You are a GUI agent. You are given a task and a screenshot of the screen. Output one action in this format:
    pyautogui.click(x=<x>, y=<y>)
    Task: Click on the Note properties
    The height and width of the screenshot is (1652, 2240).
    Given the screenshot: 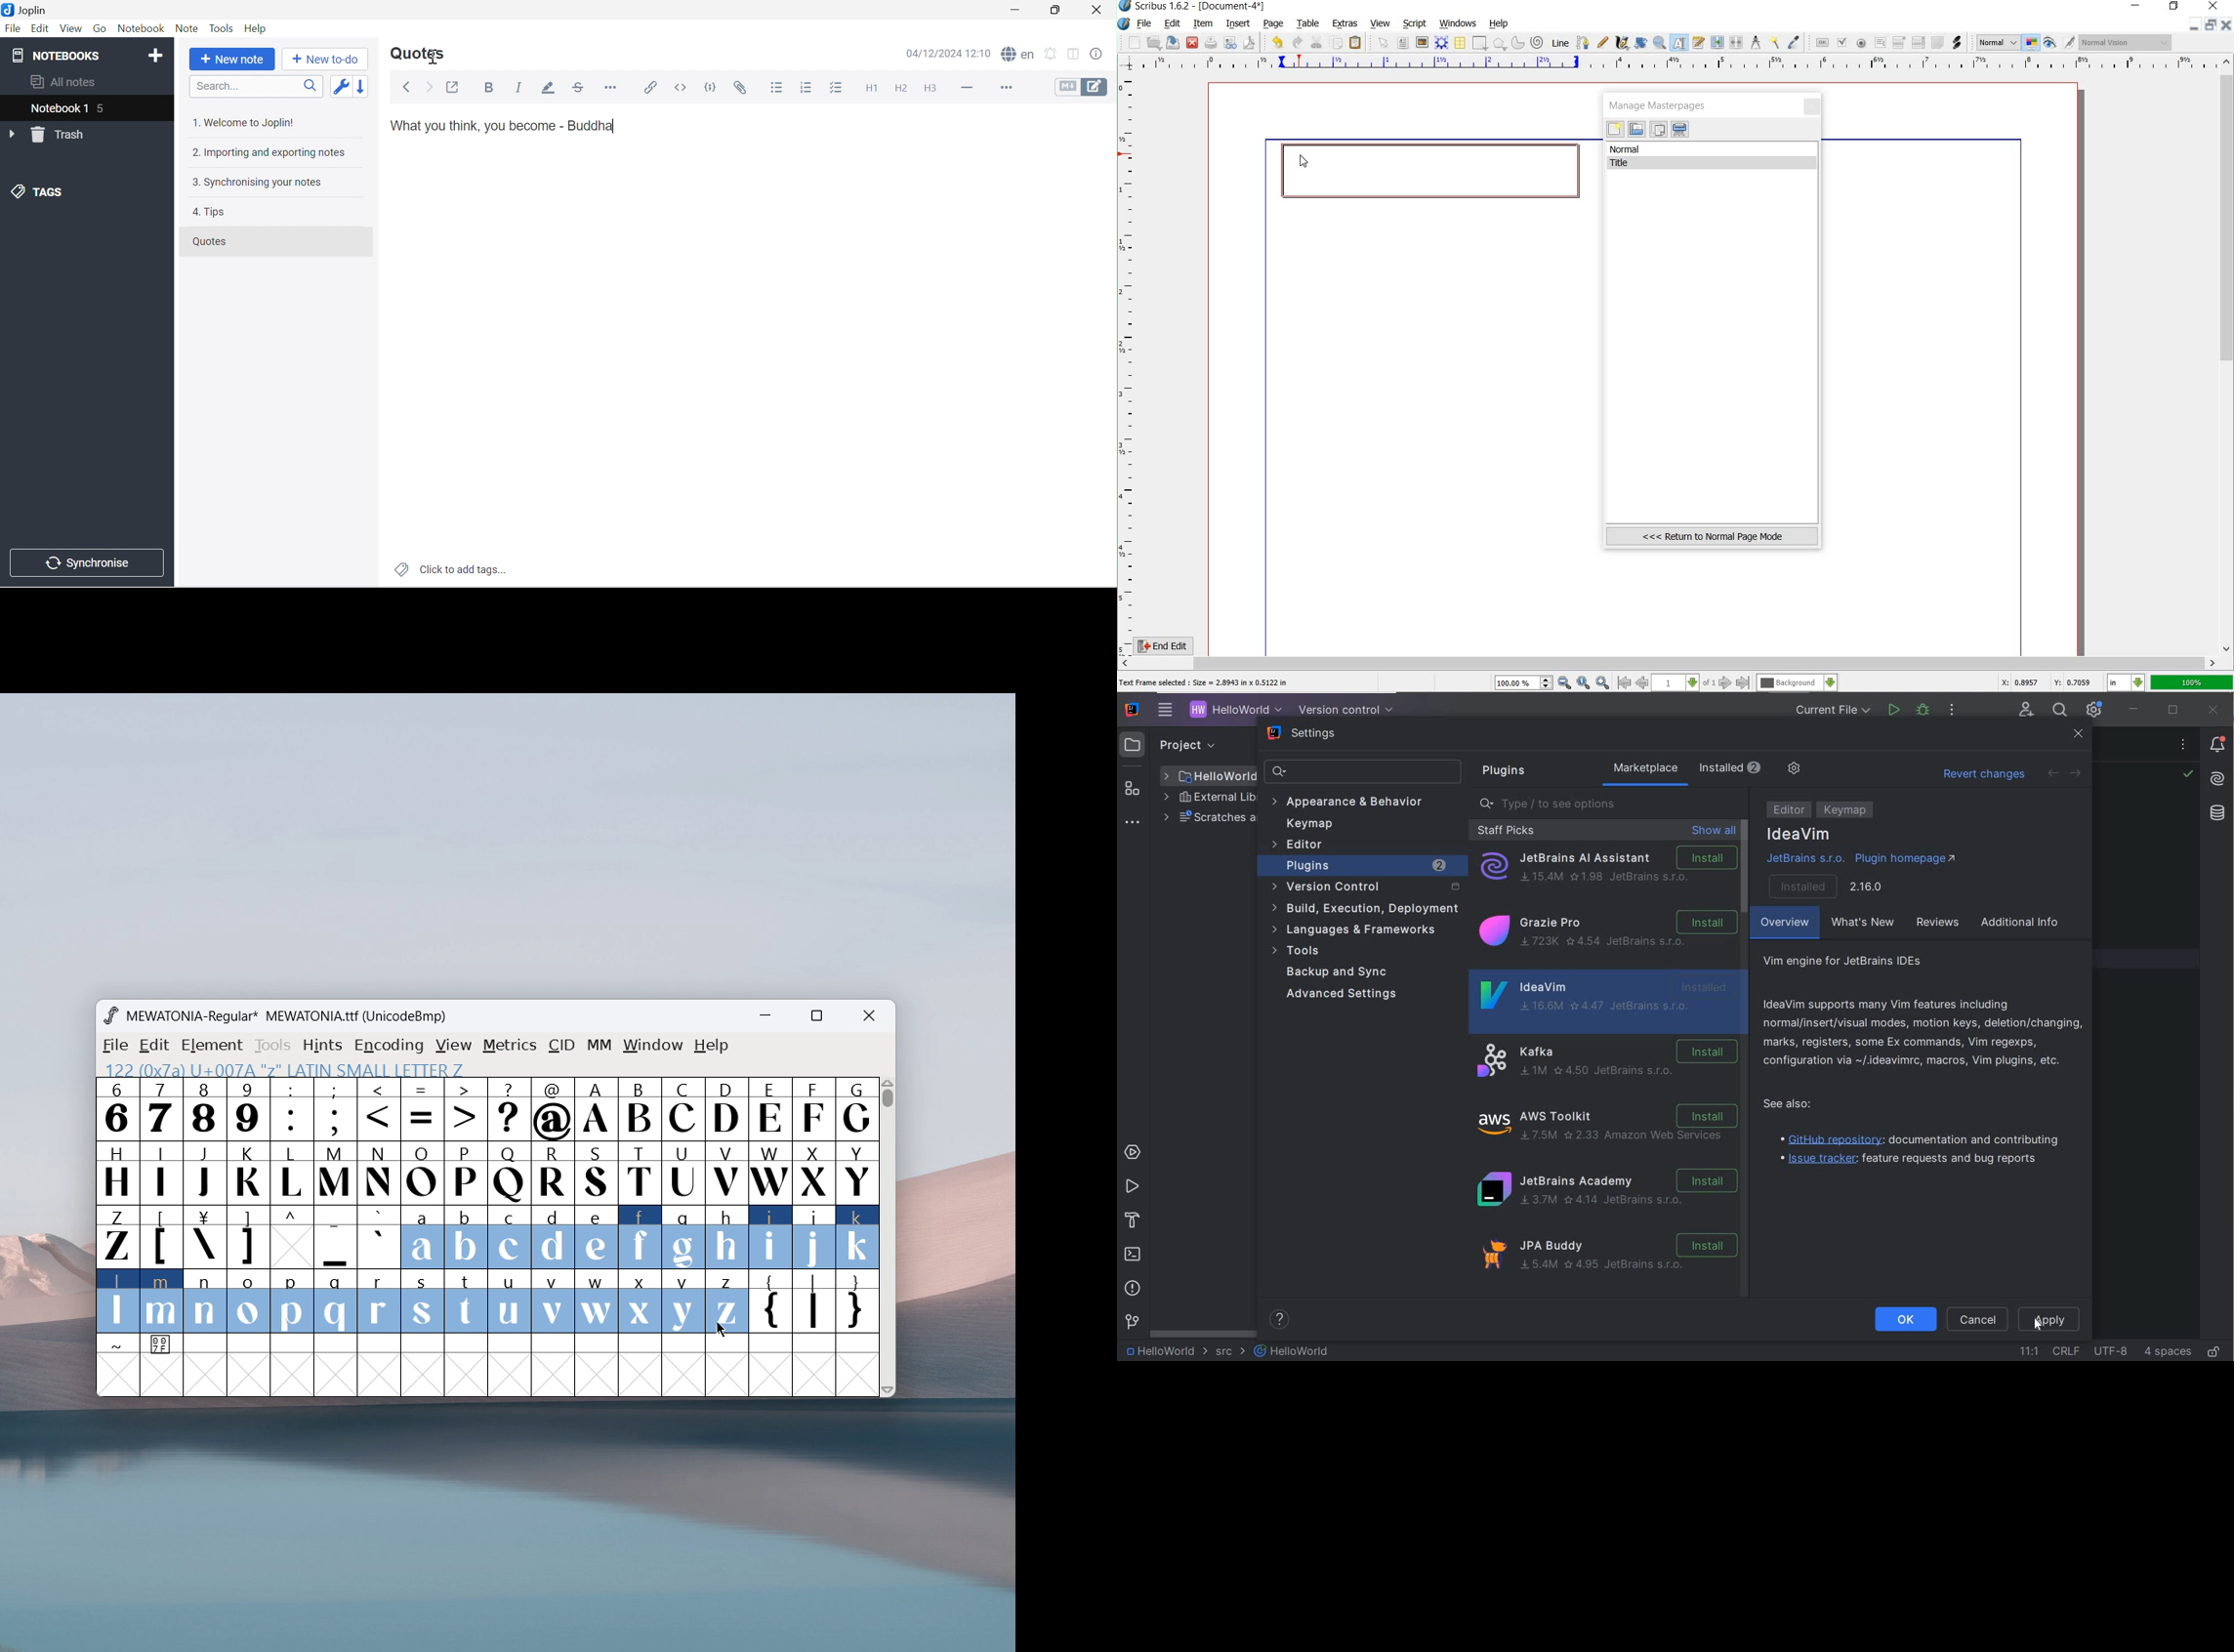 What is the action you would take?
    pyautogui.click(x=1104, y=52)
    